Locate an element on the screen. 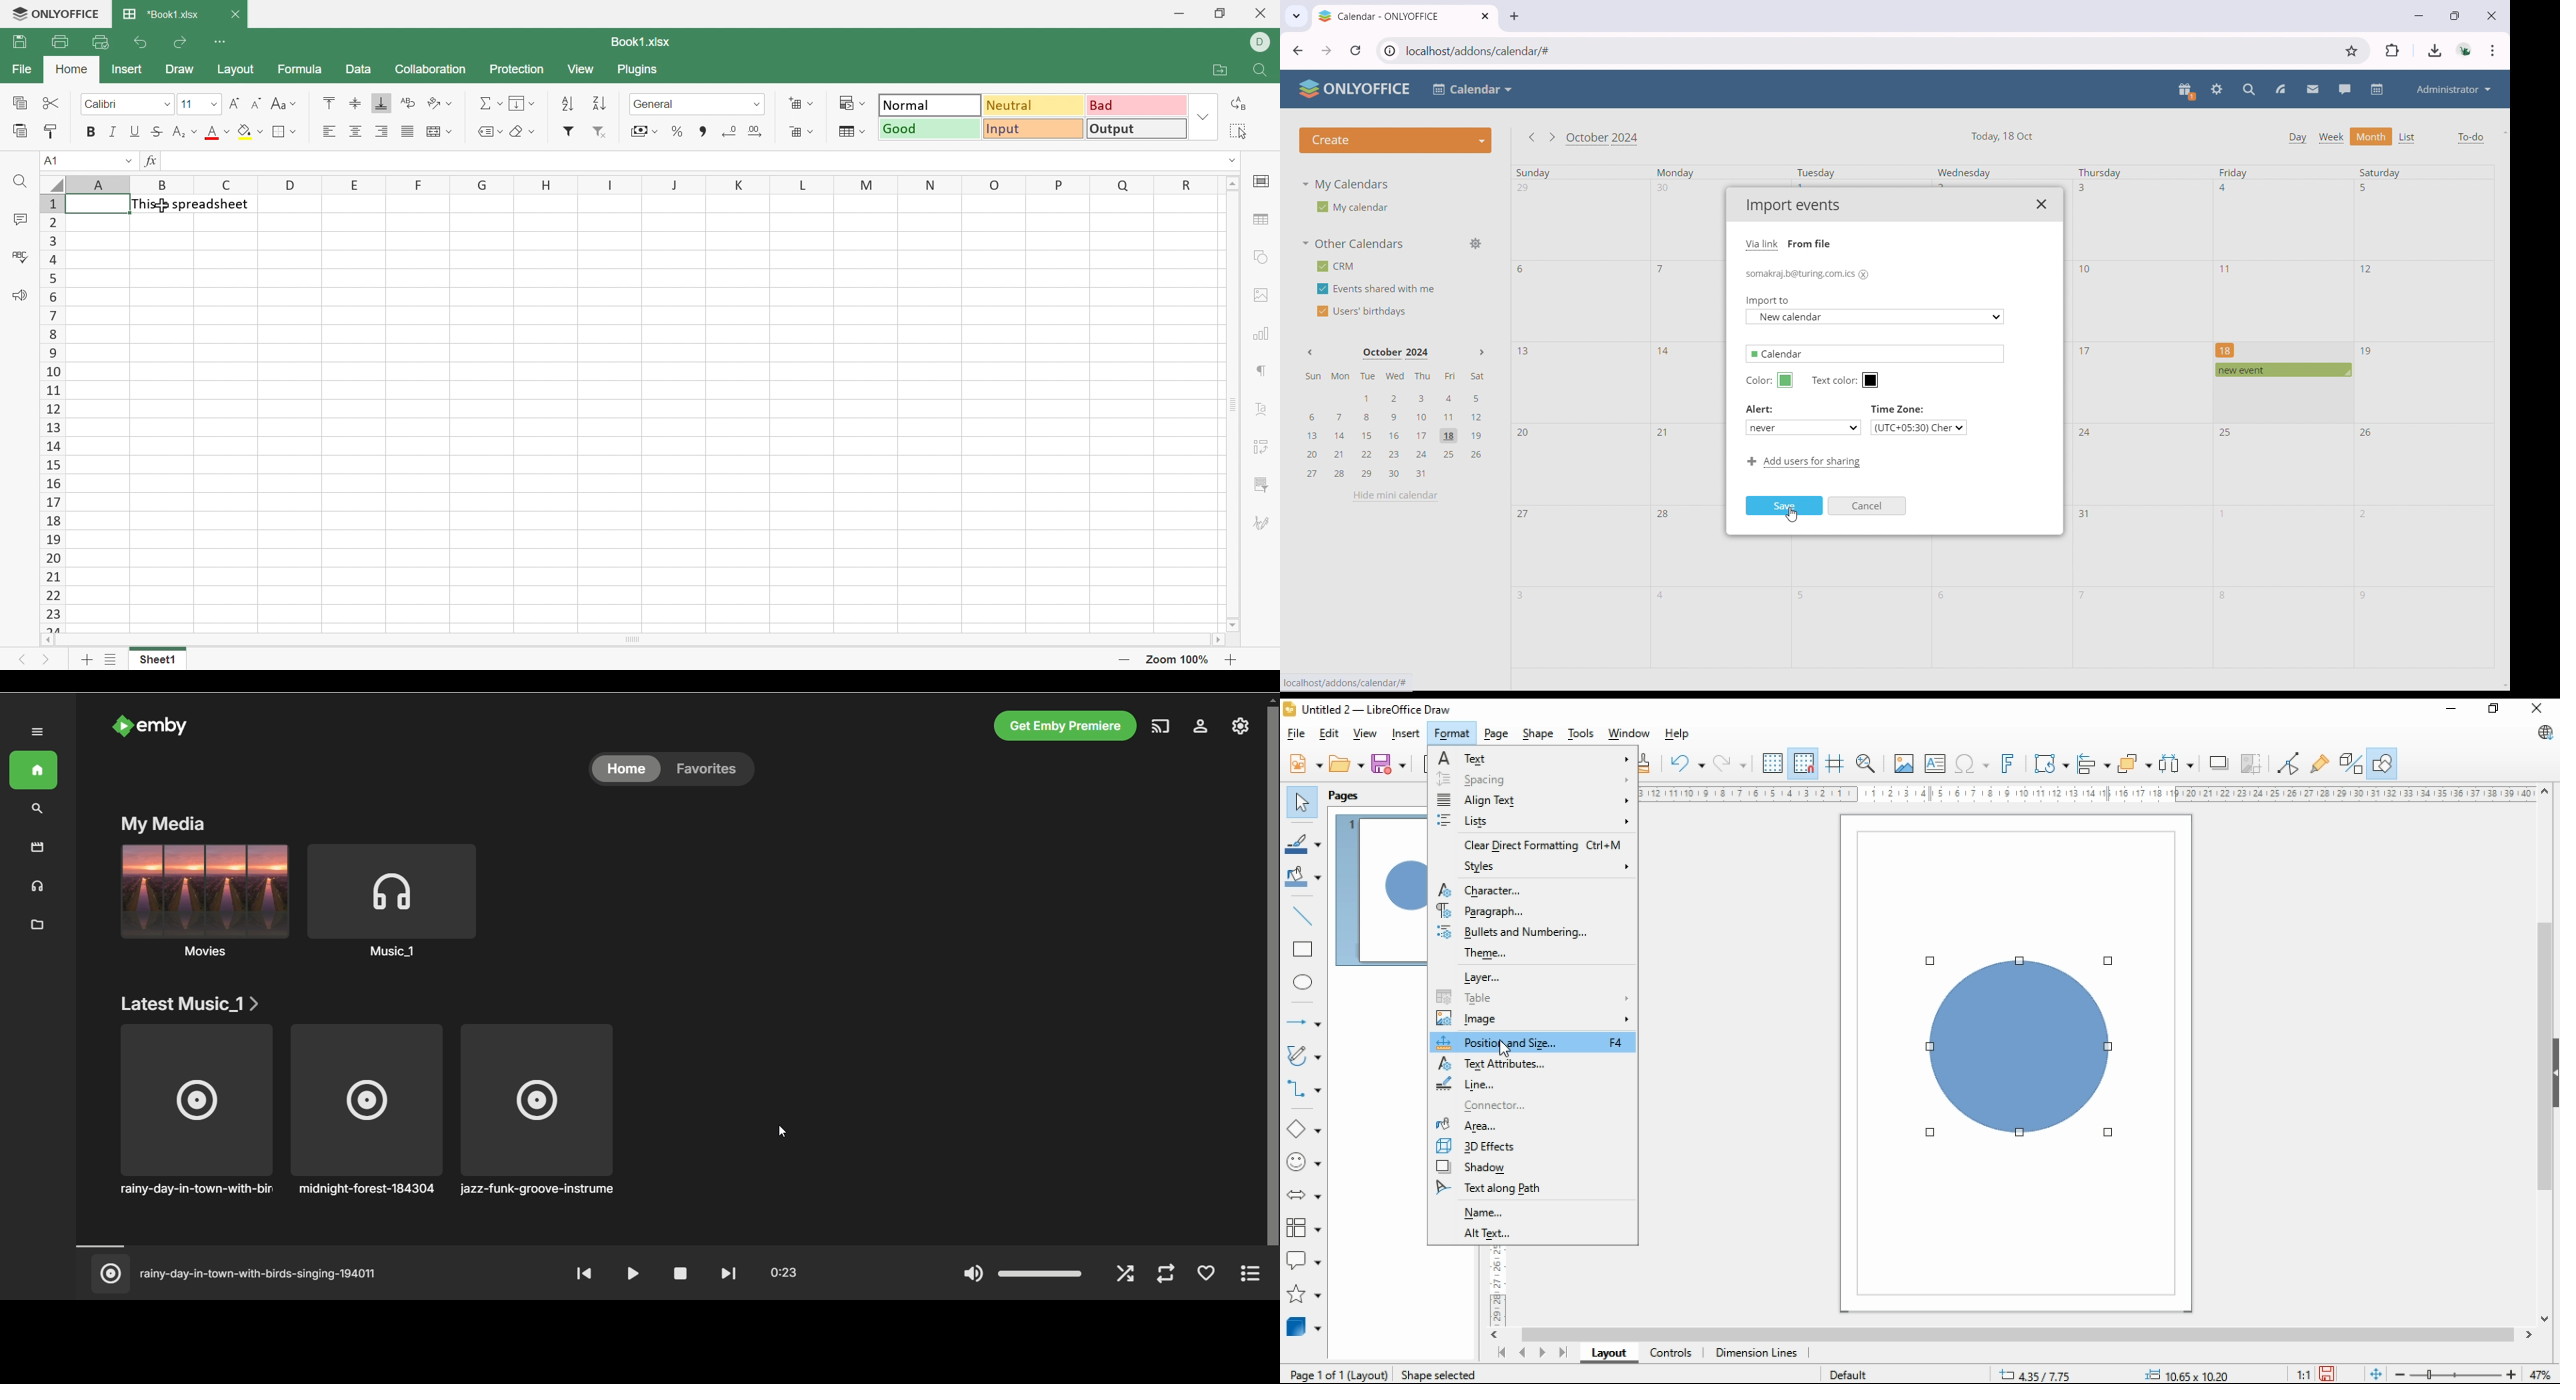 This screenshot has width=2576, height=1400. Named Ranges is located at coordinates (483, 133).